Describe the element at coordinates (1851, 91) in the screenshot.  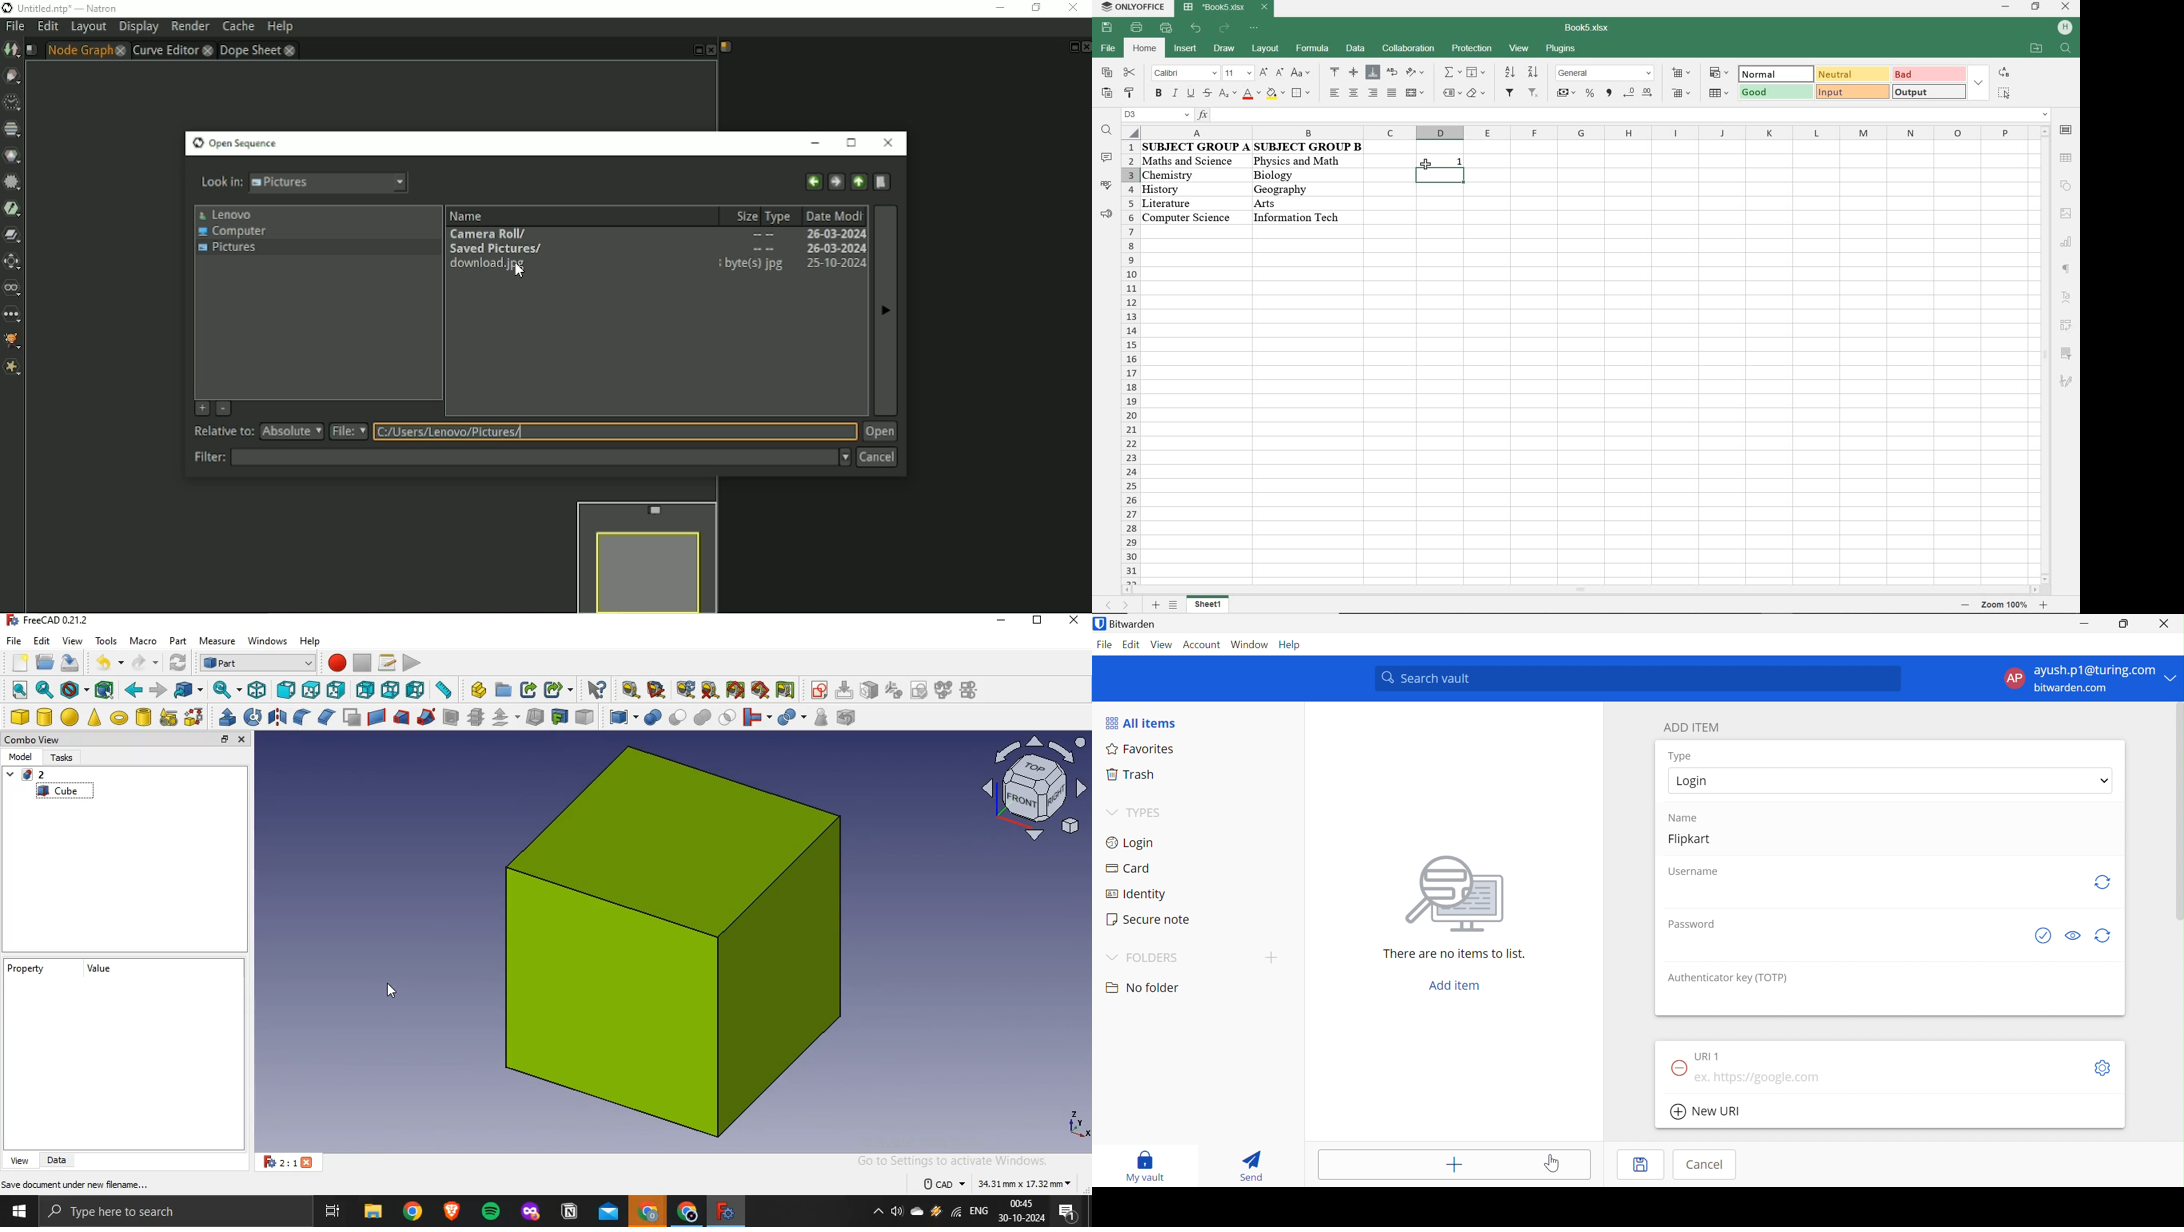
I see `input` at that location.